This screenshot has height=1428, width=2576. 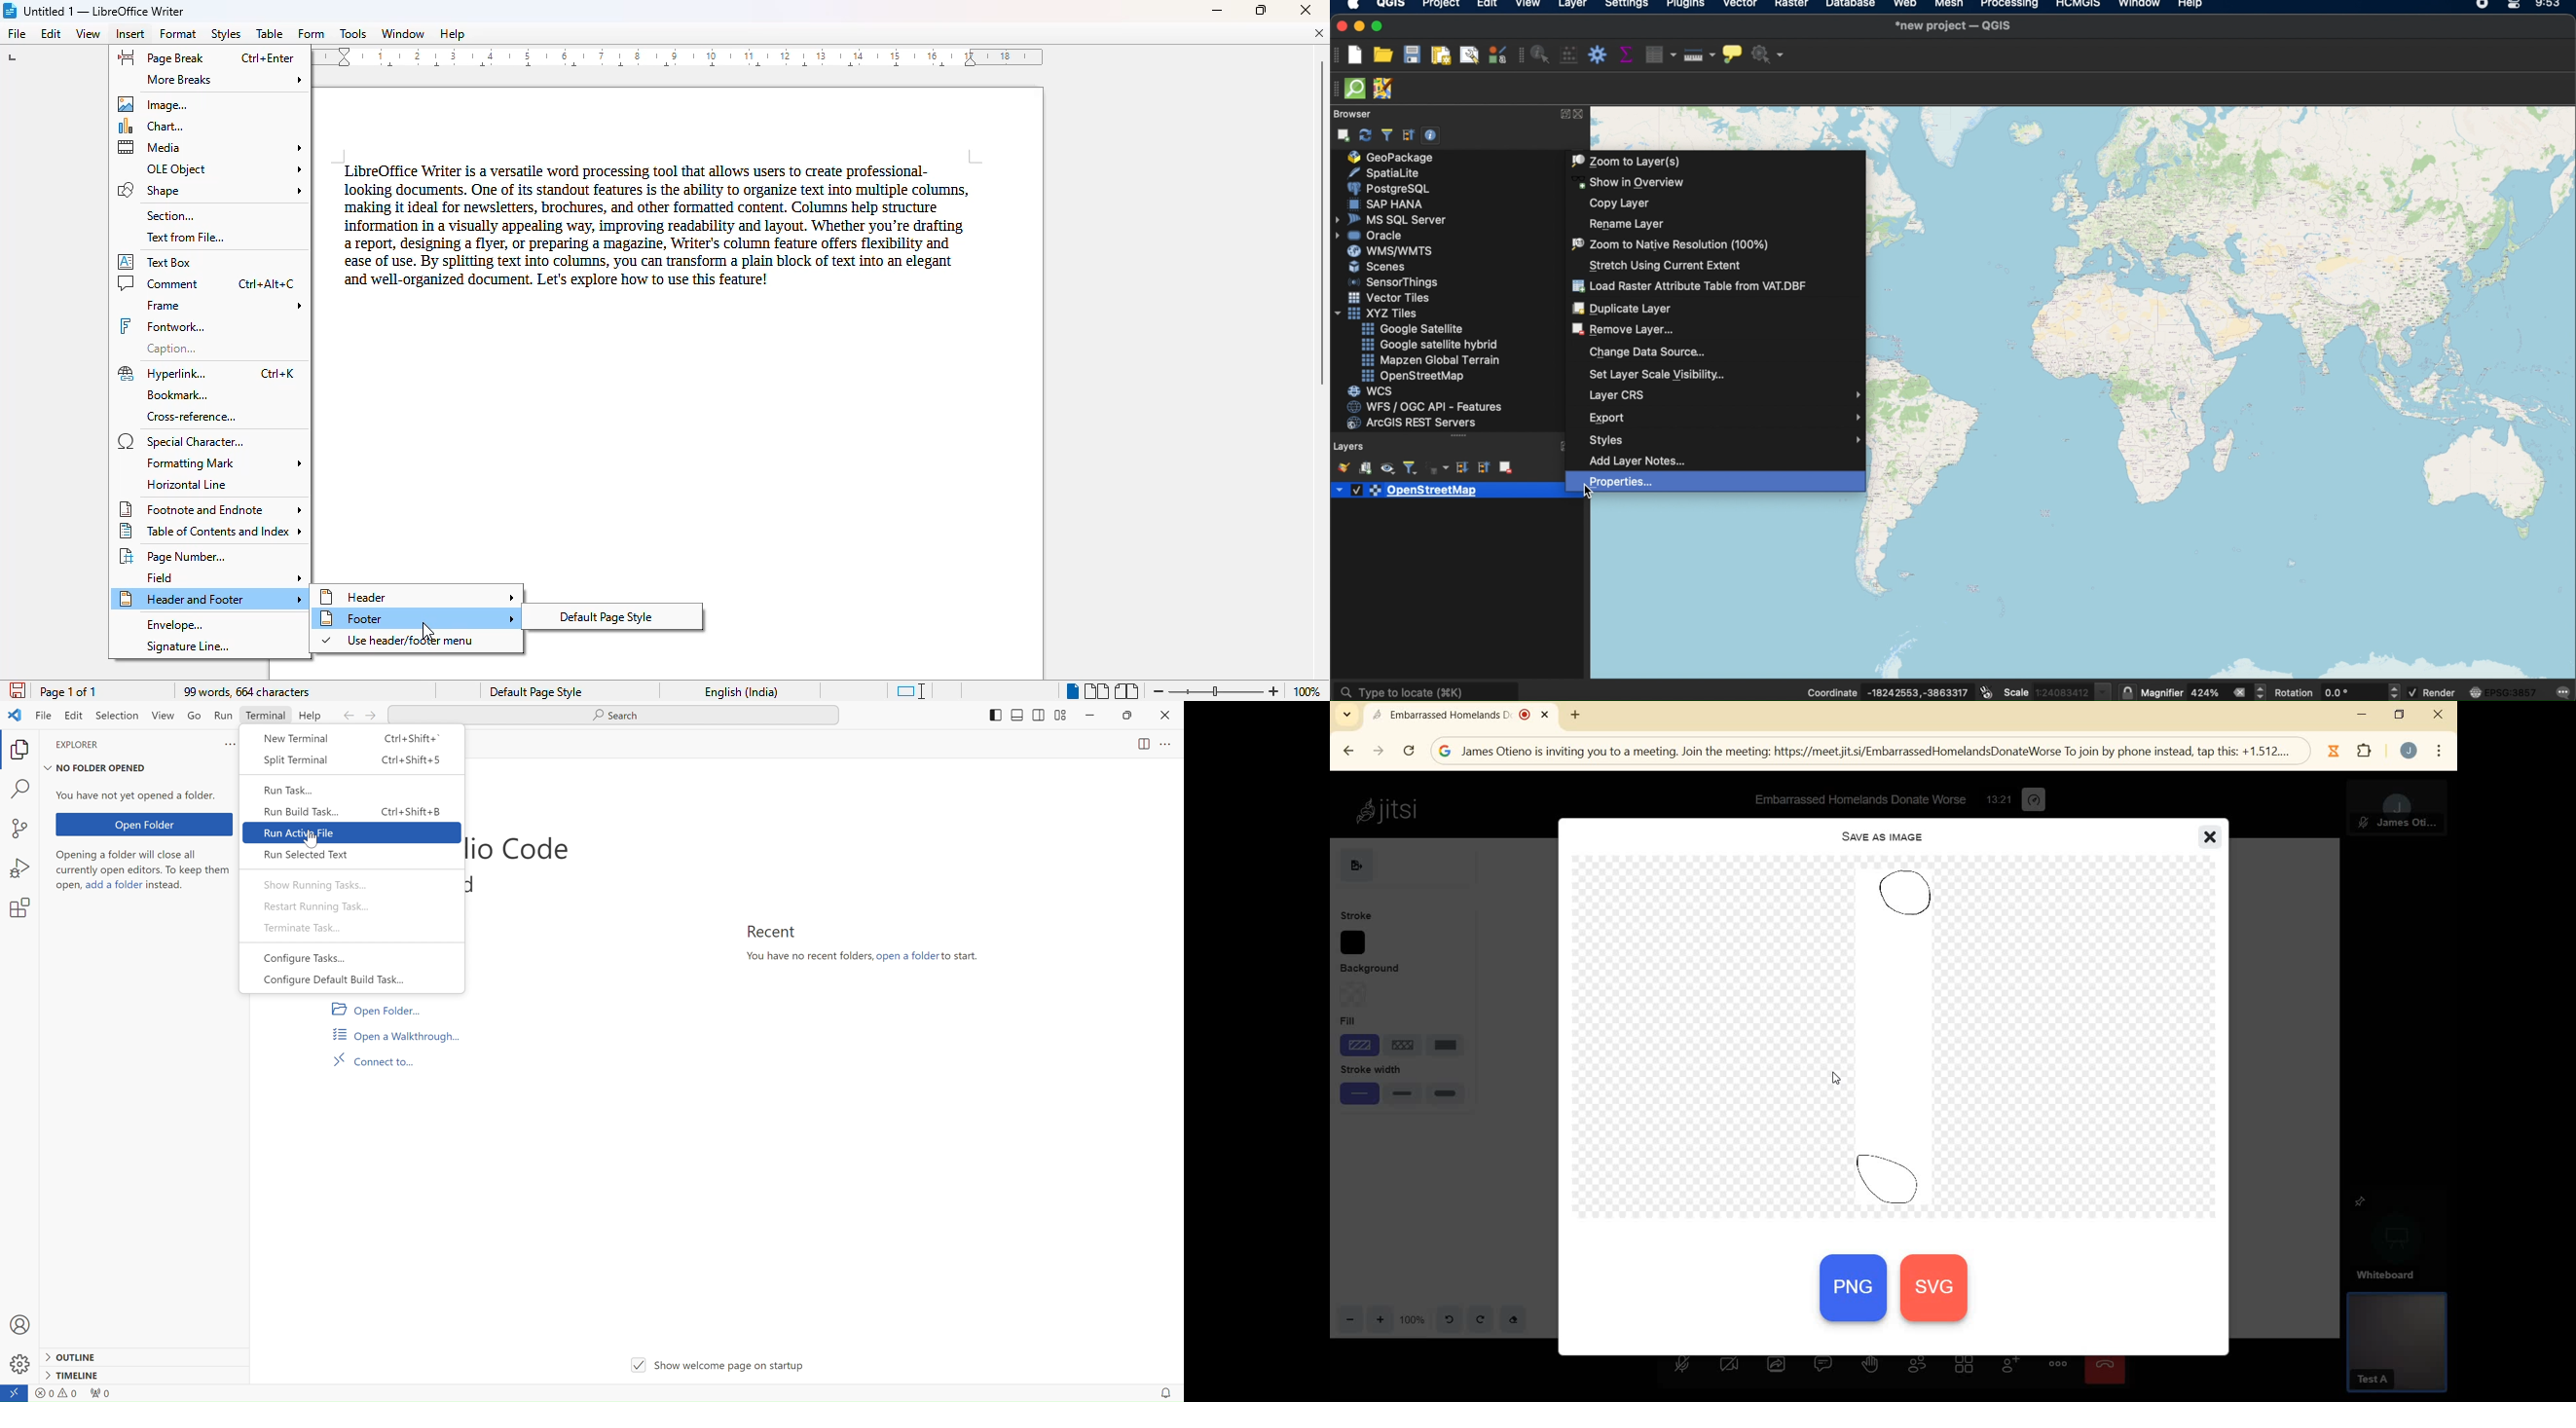 I want to click on lock scale, so click(x=2128, y=691).